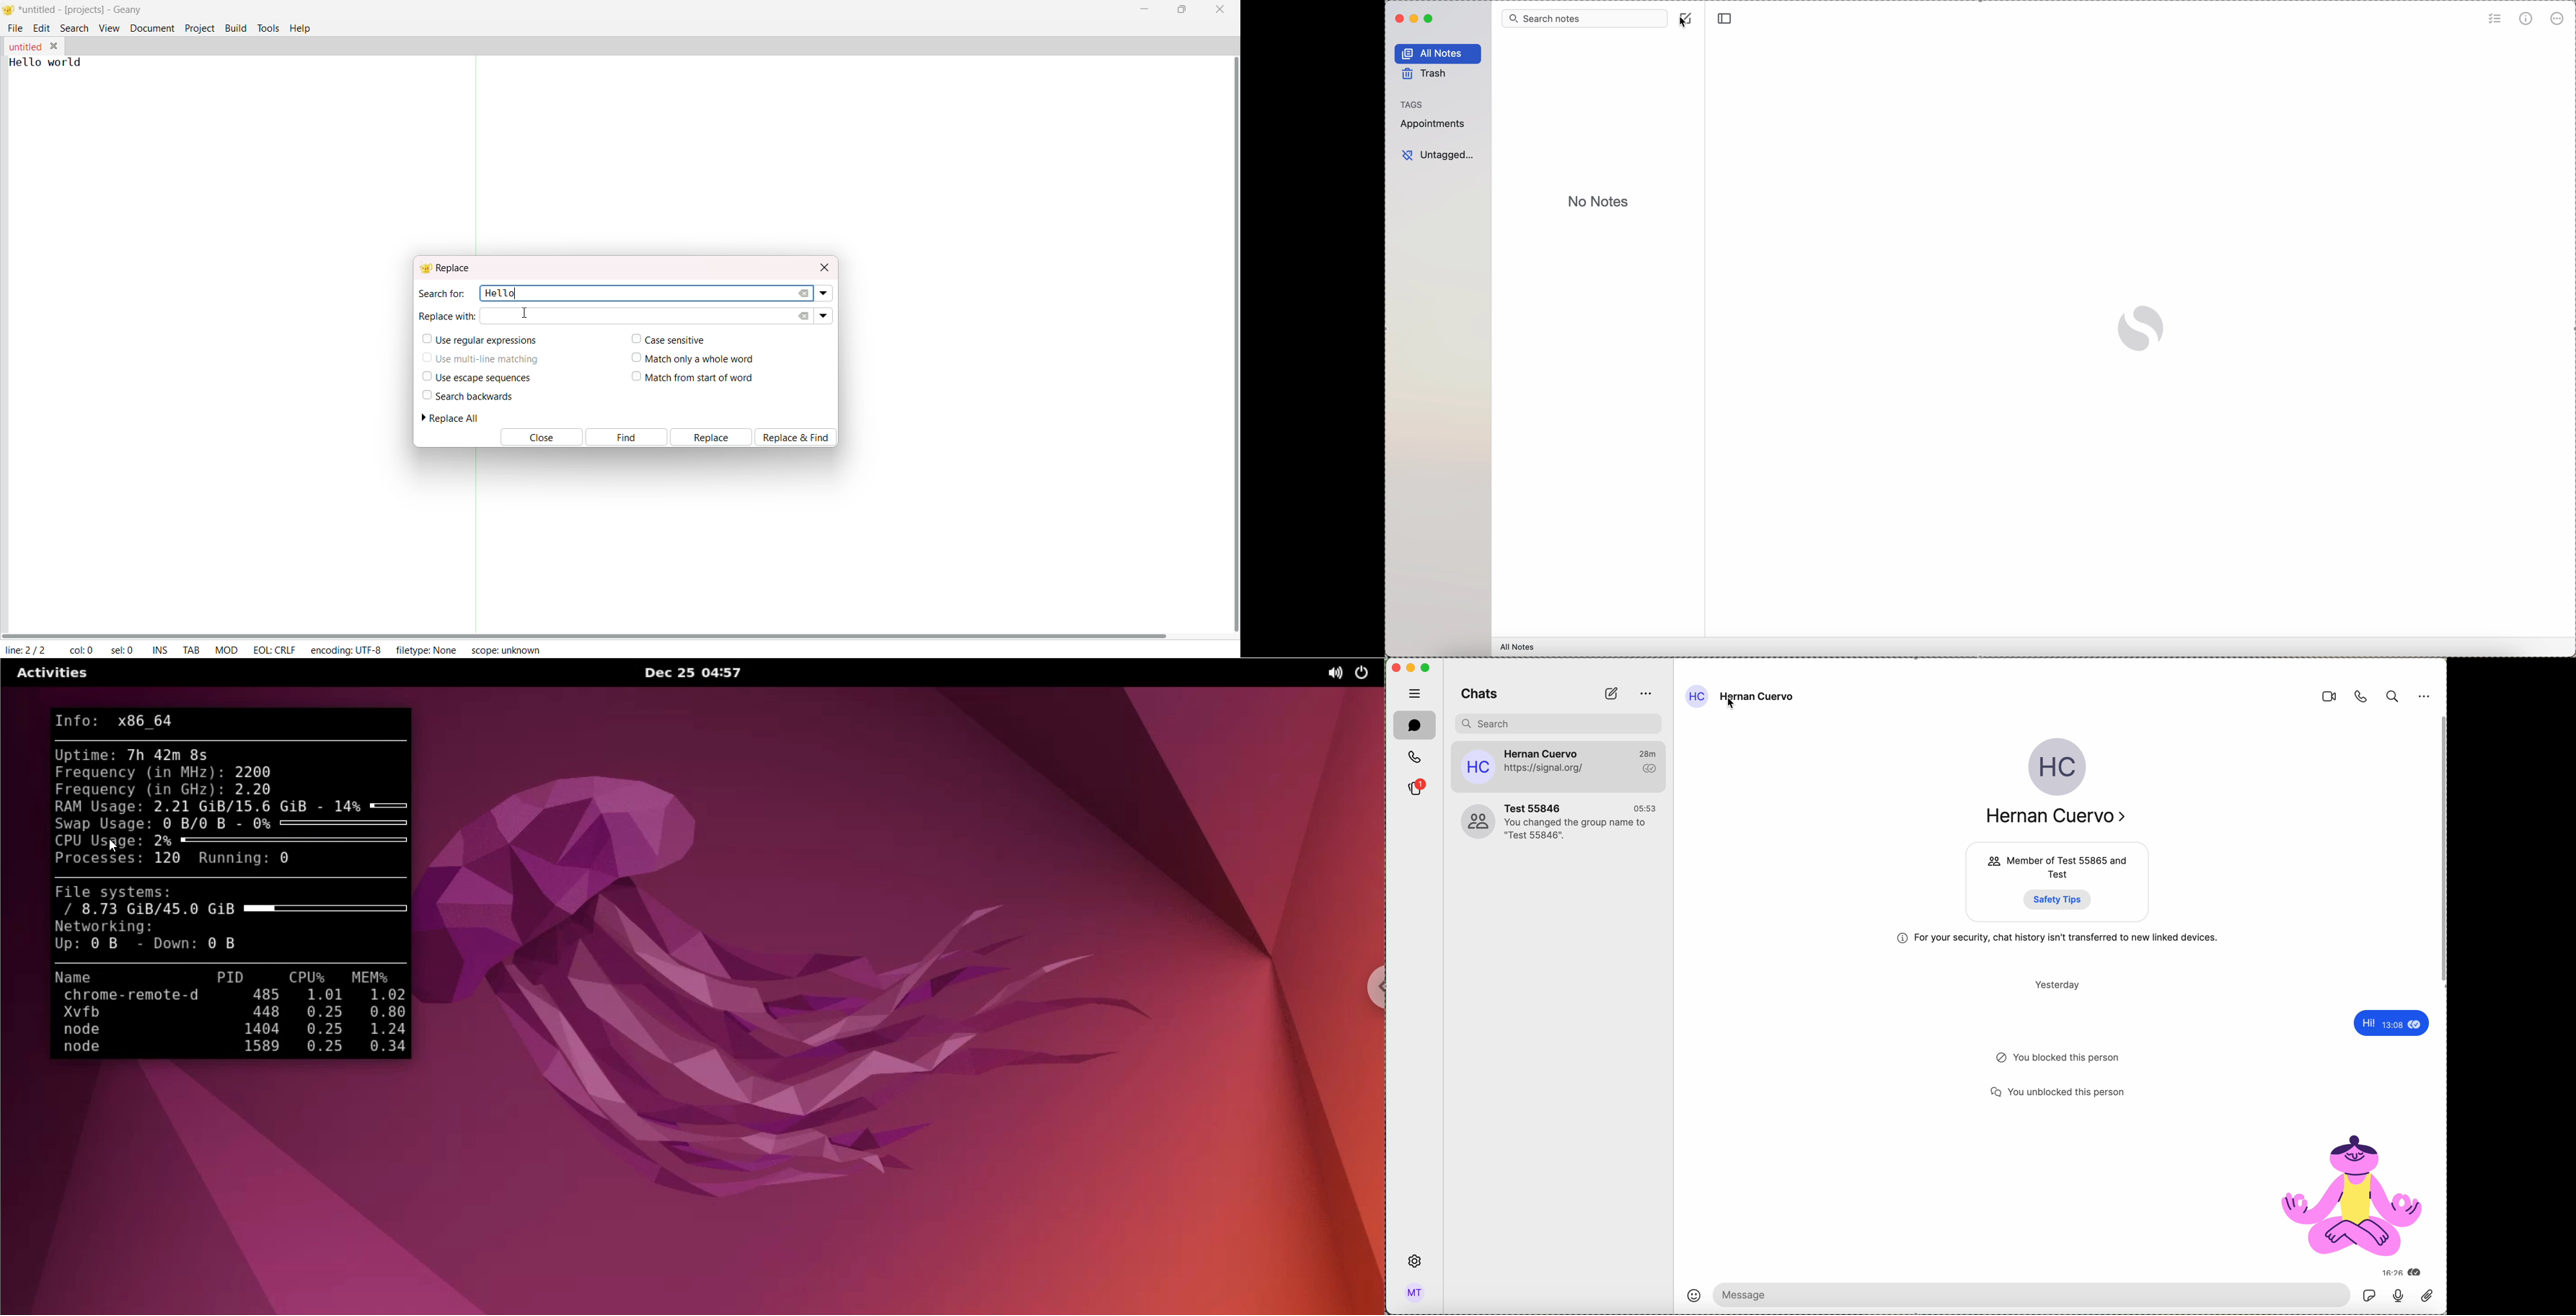 This screenshot has width=2576, height=1316. I want to click on tags, so click(1412, 104).